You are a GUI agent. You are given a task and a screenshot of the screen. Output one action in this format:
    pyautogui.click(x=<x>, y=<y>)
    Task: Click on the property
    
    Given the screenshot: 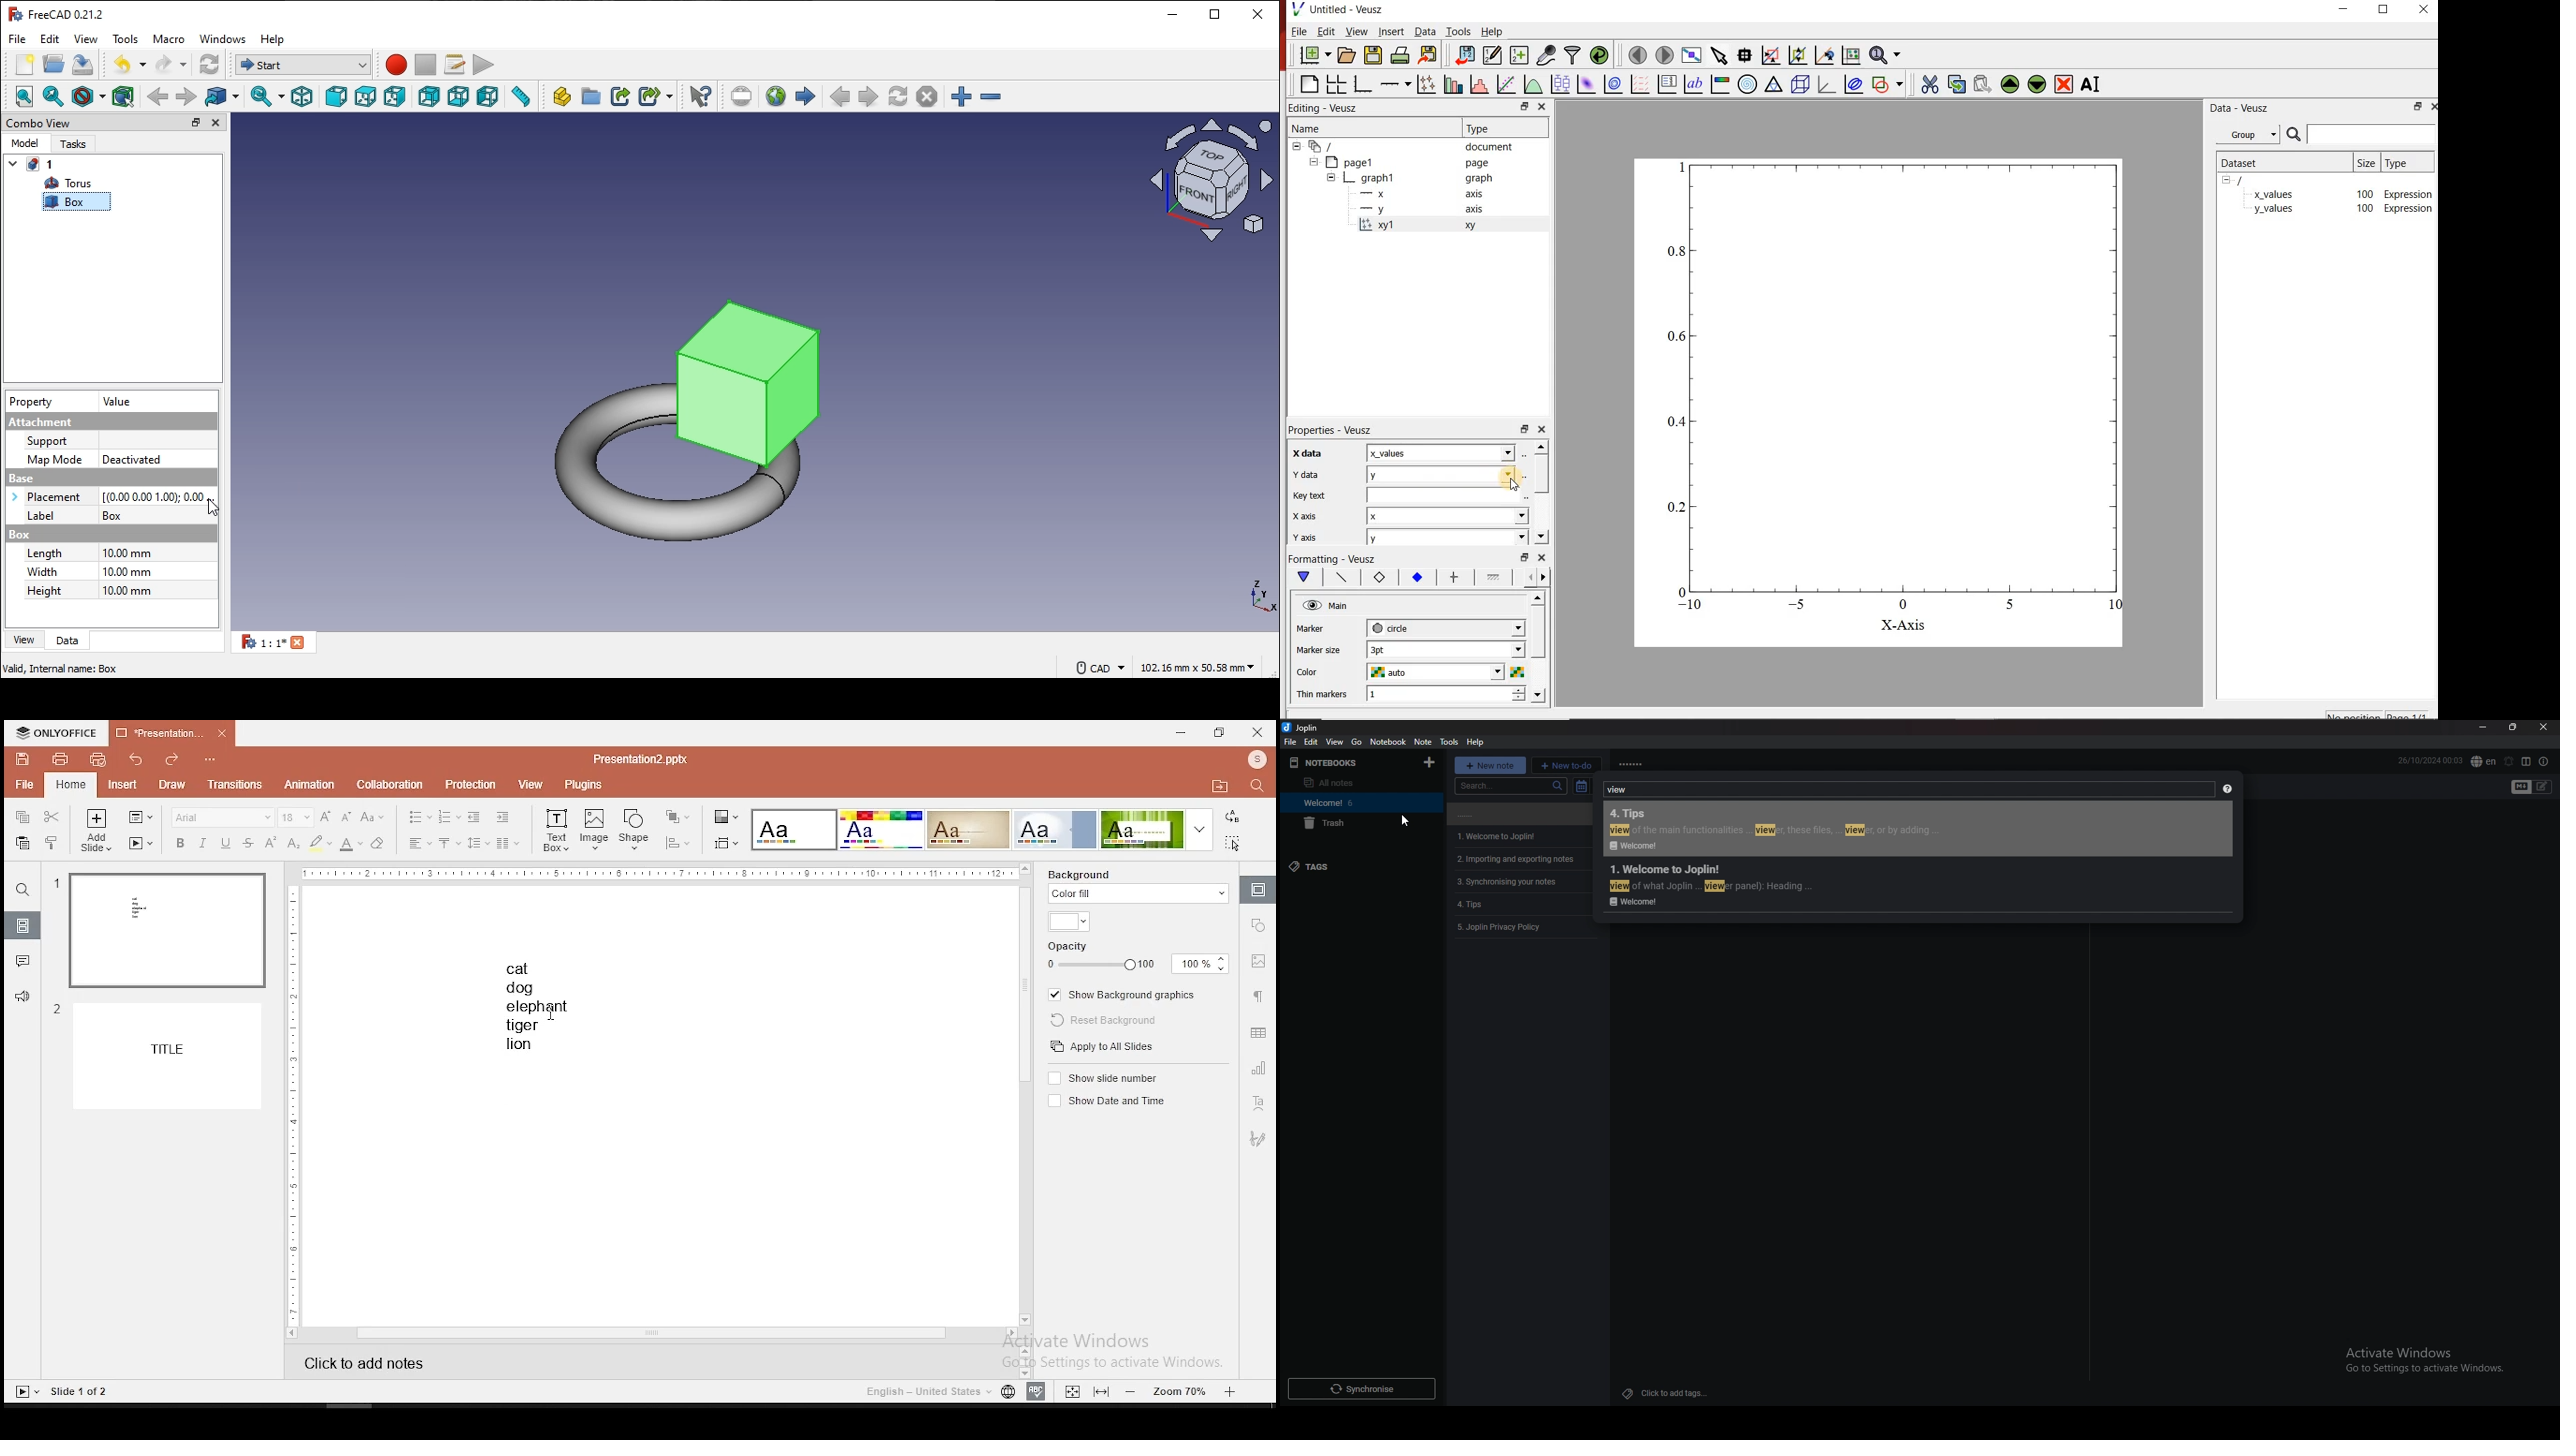 What is the action you would take?
    pyautogui.click(x=32, y=404)
    